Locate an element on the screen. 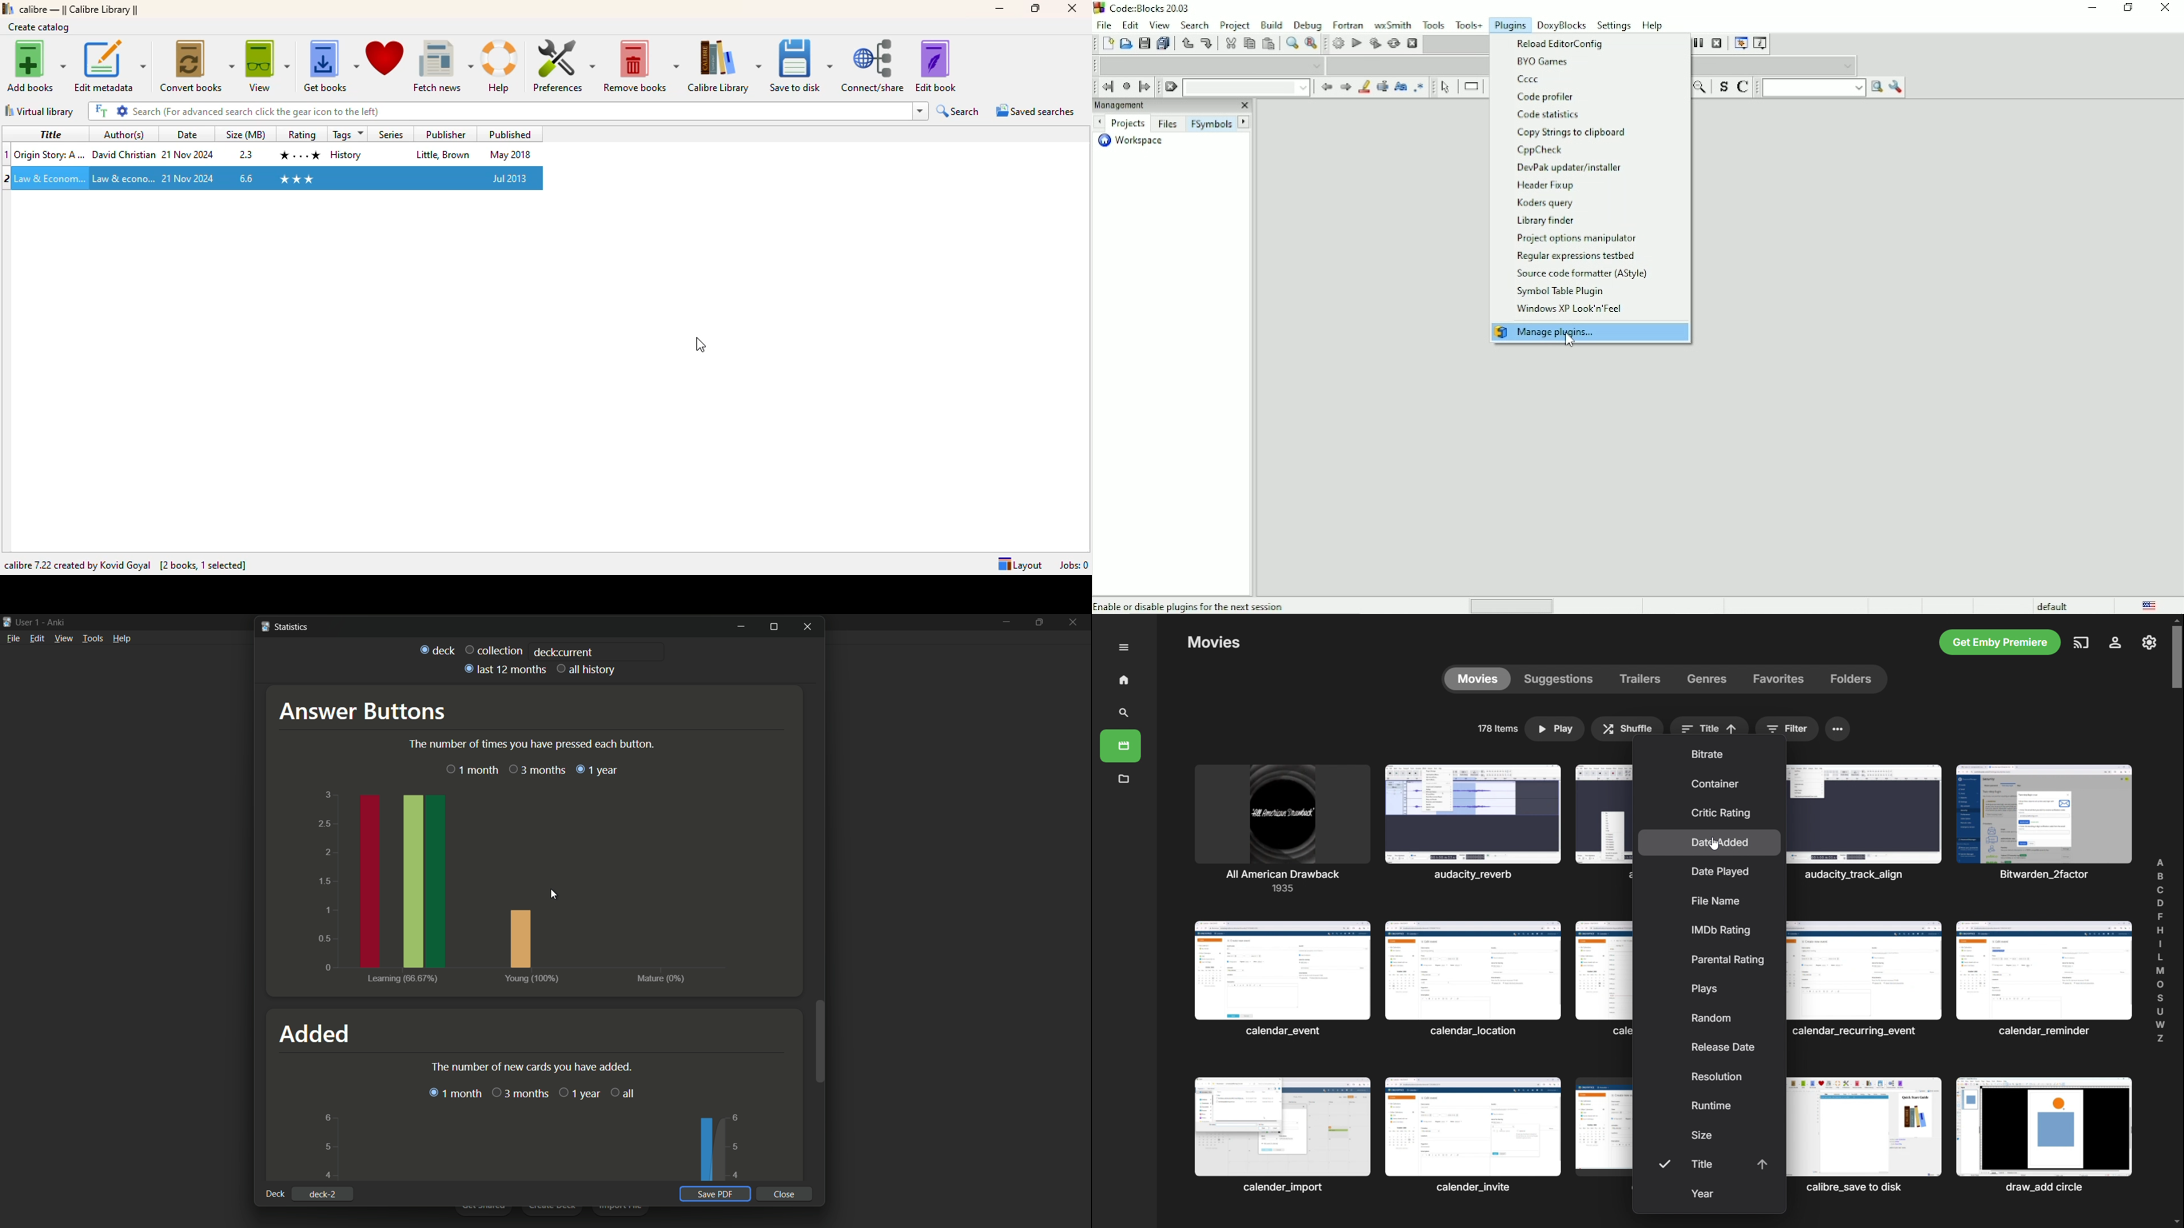   is located at coordinates (1283, 978).